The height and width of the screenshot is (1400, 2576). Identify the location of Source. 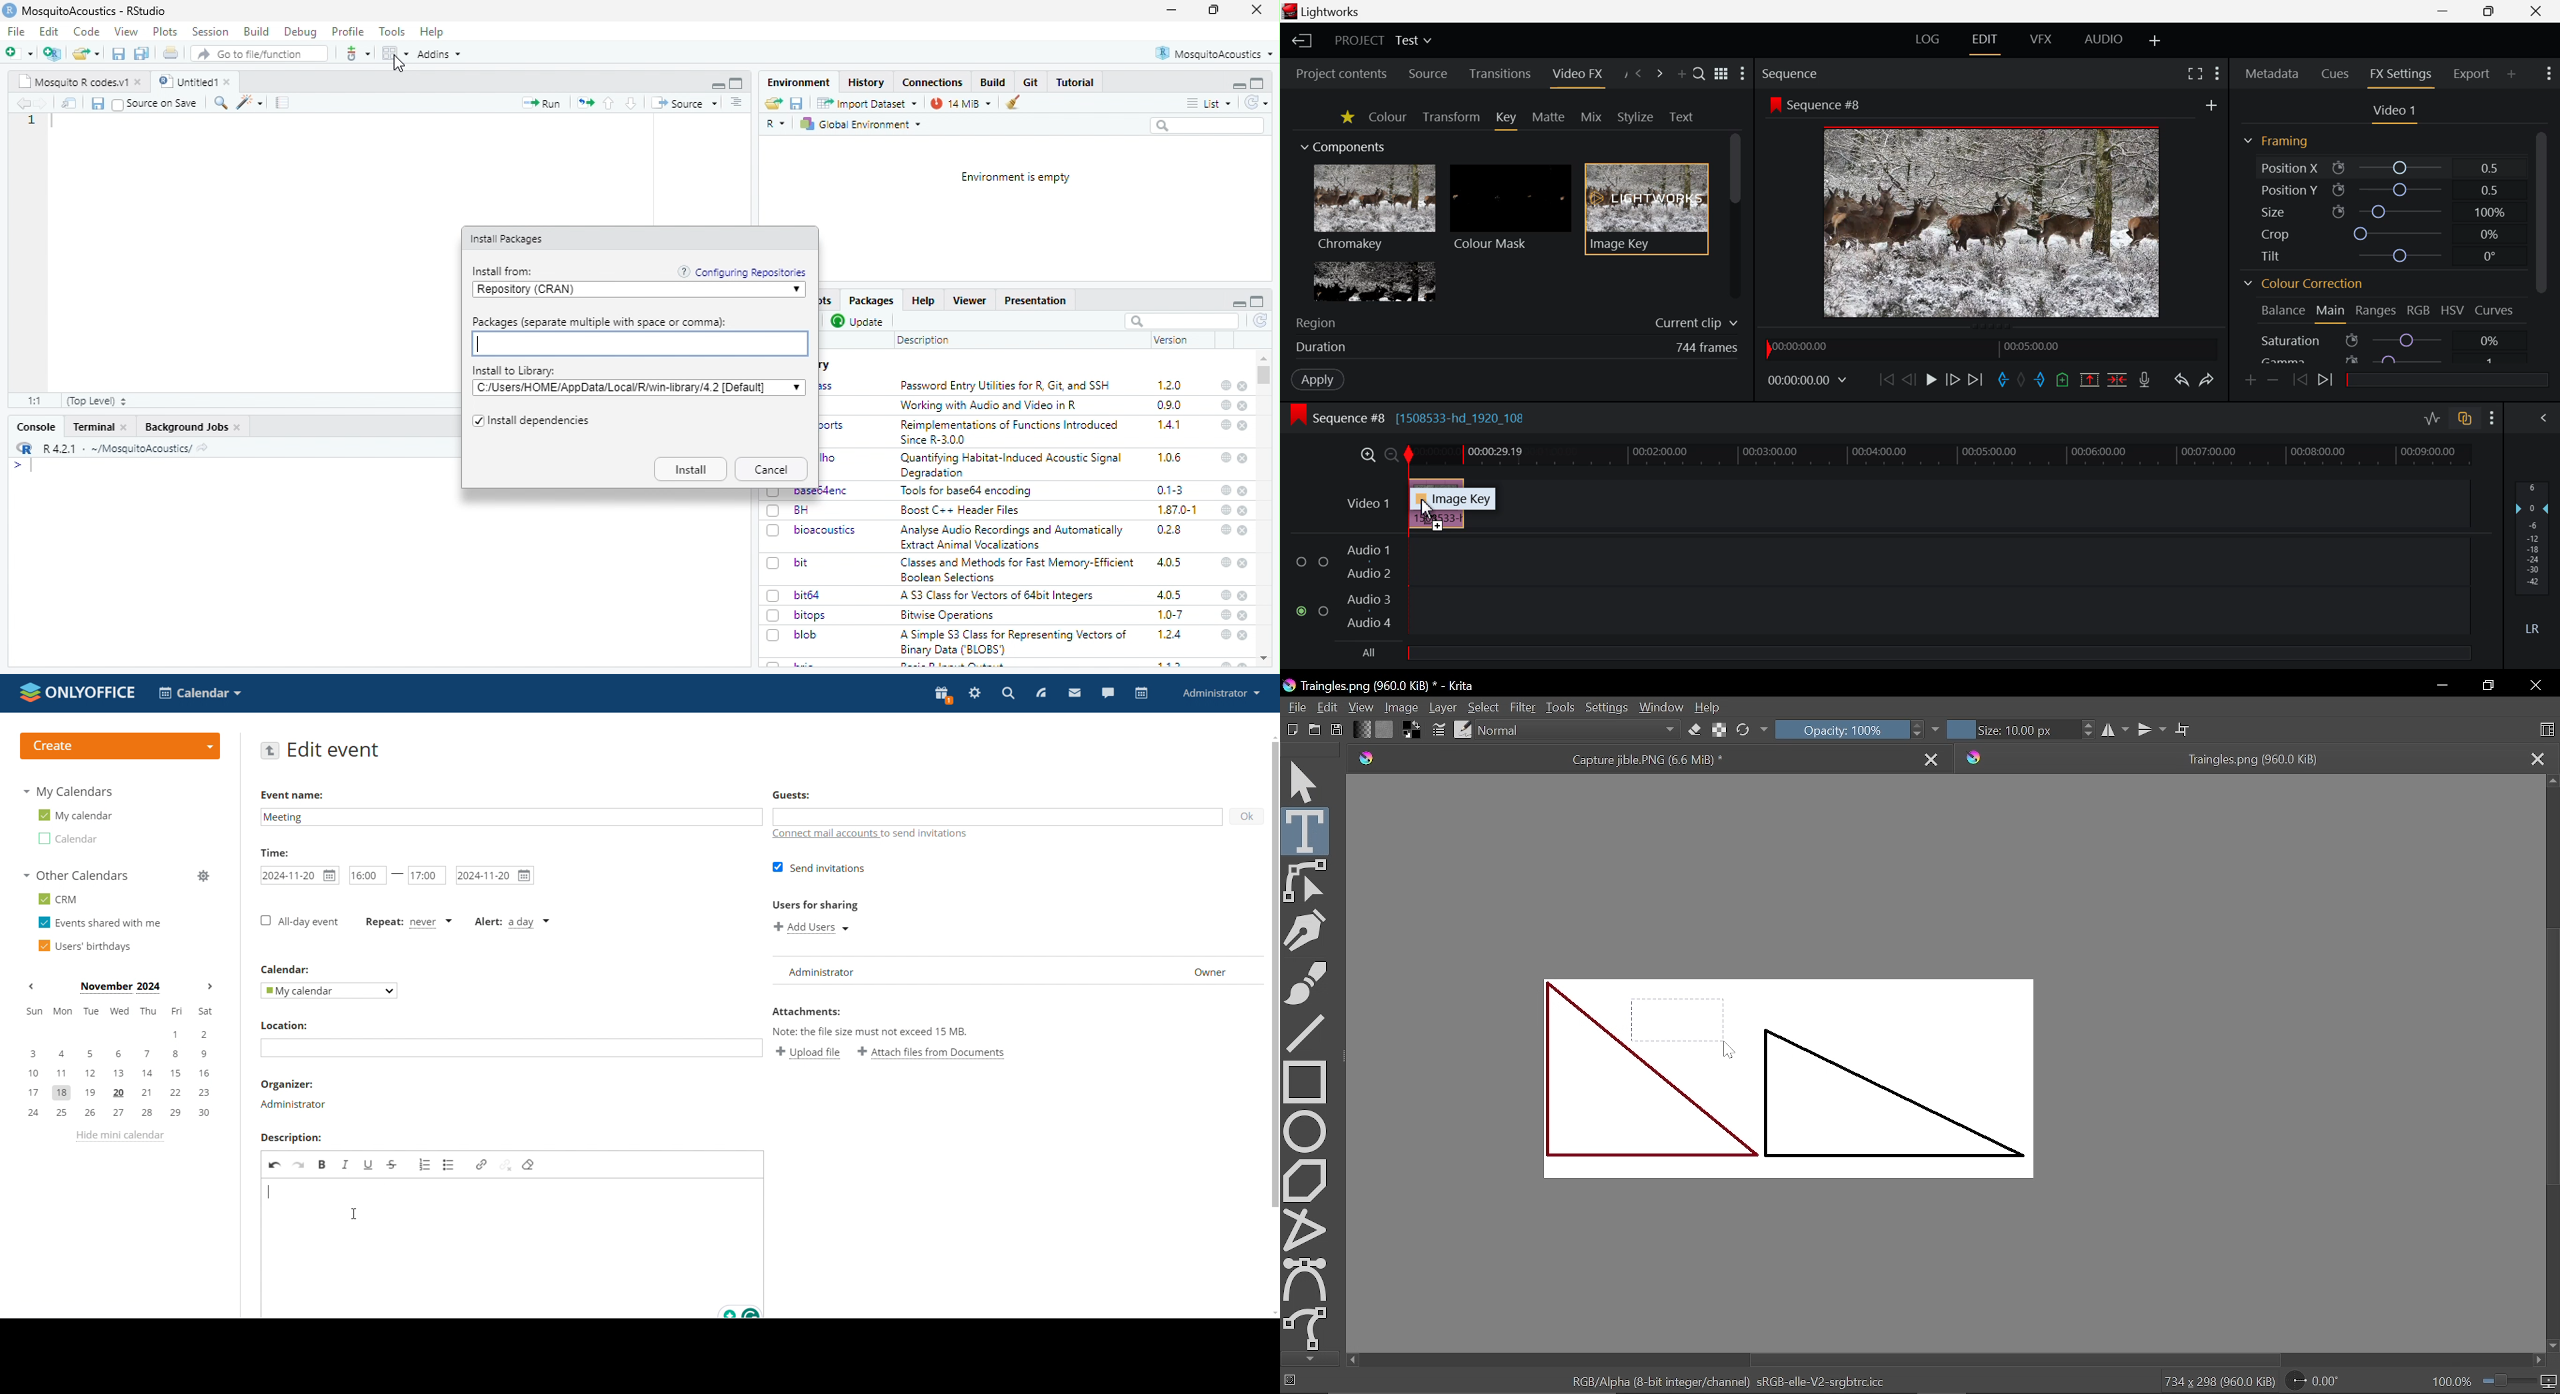
(1427, 71).